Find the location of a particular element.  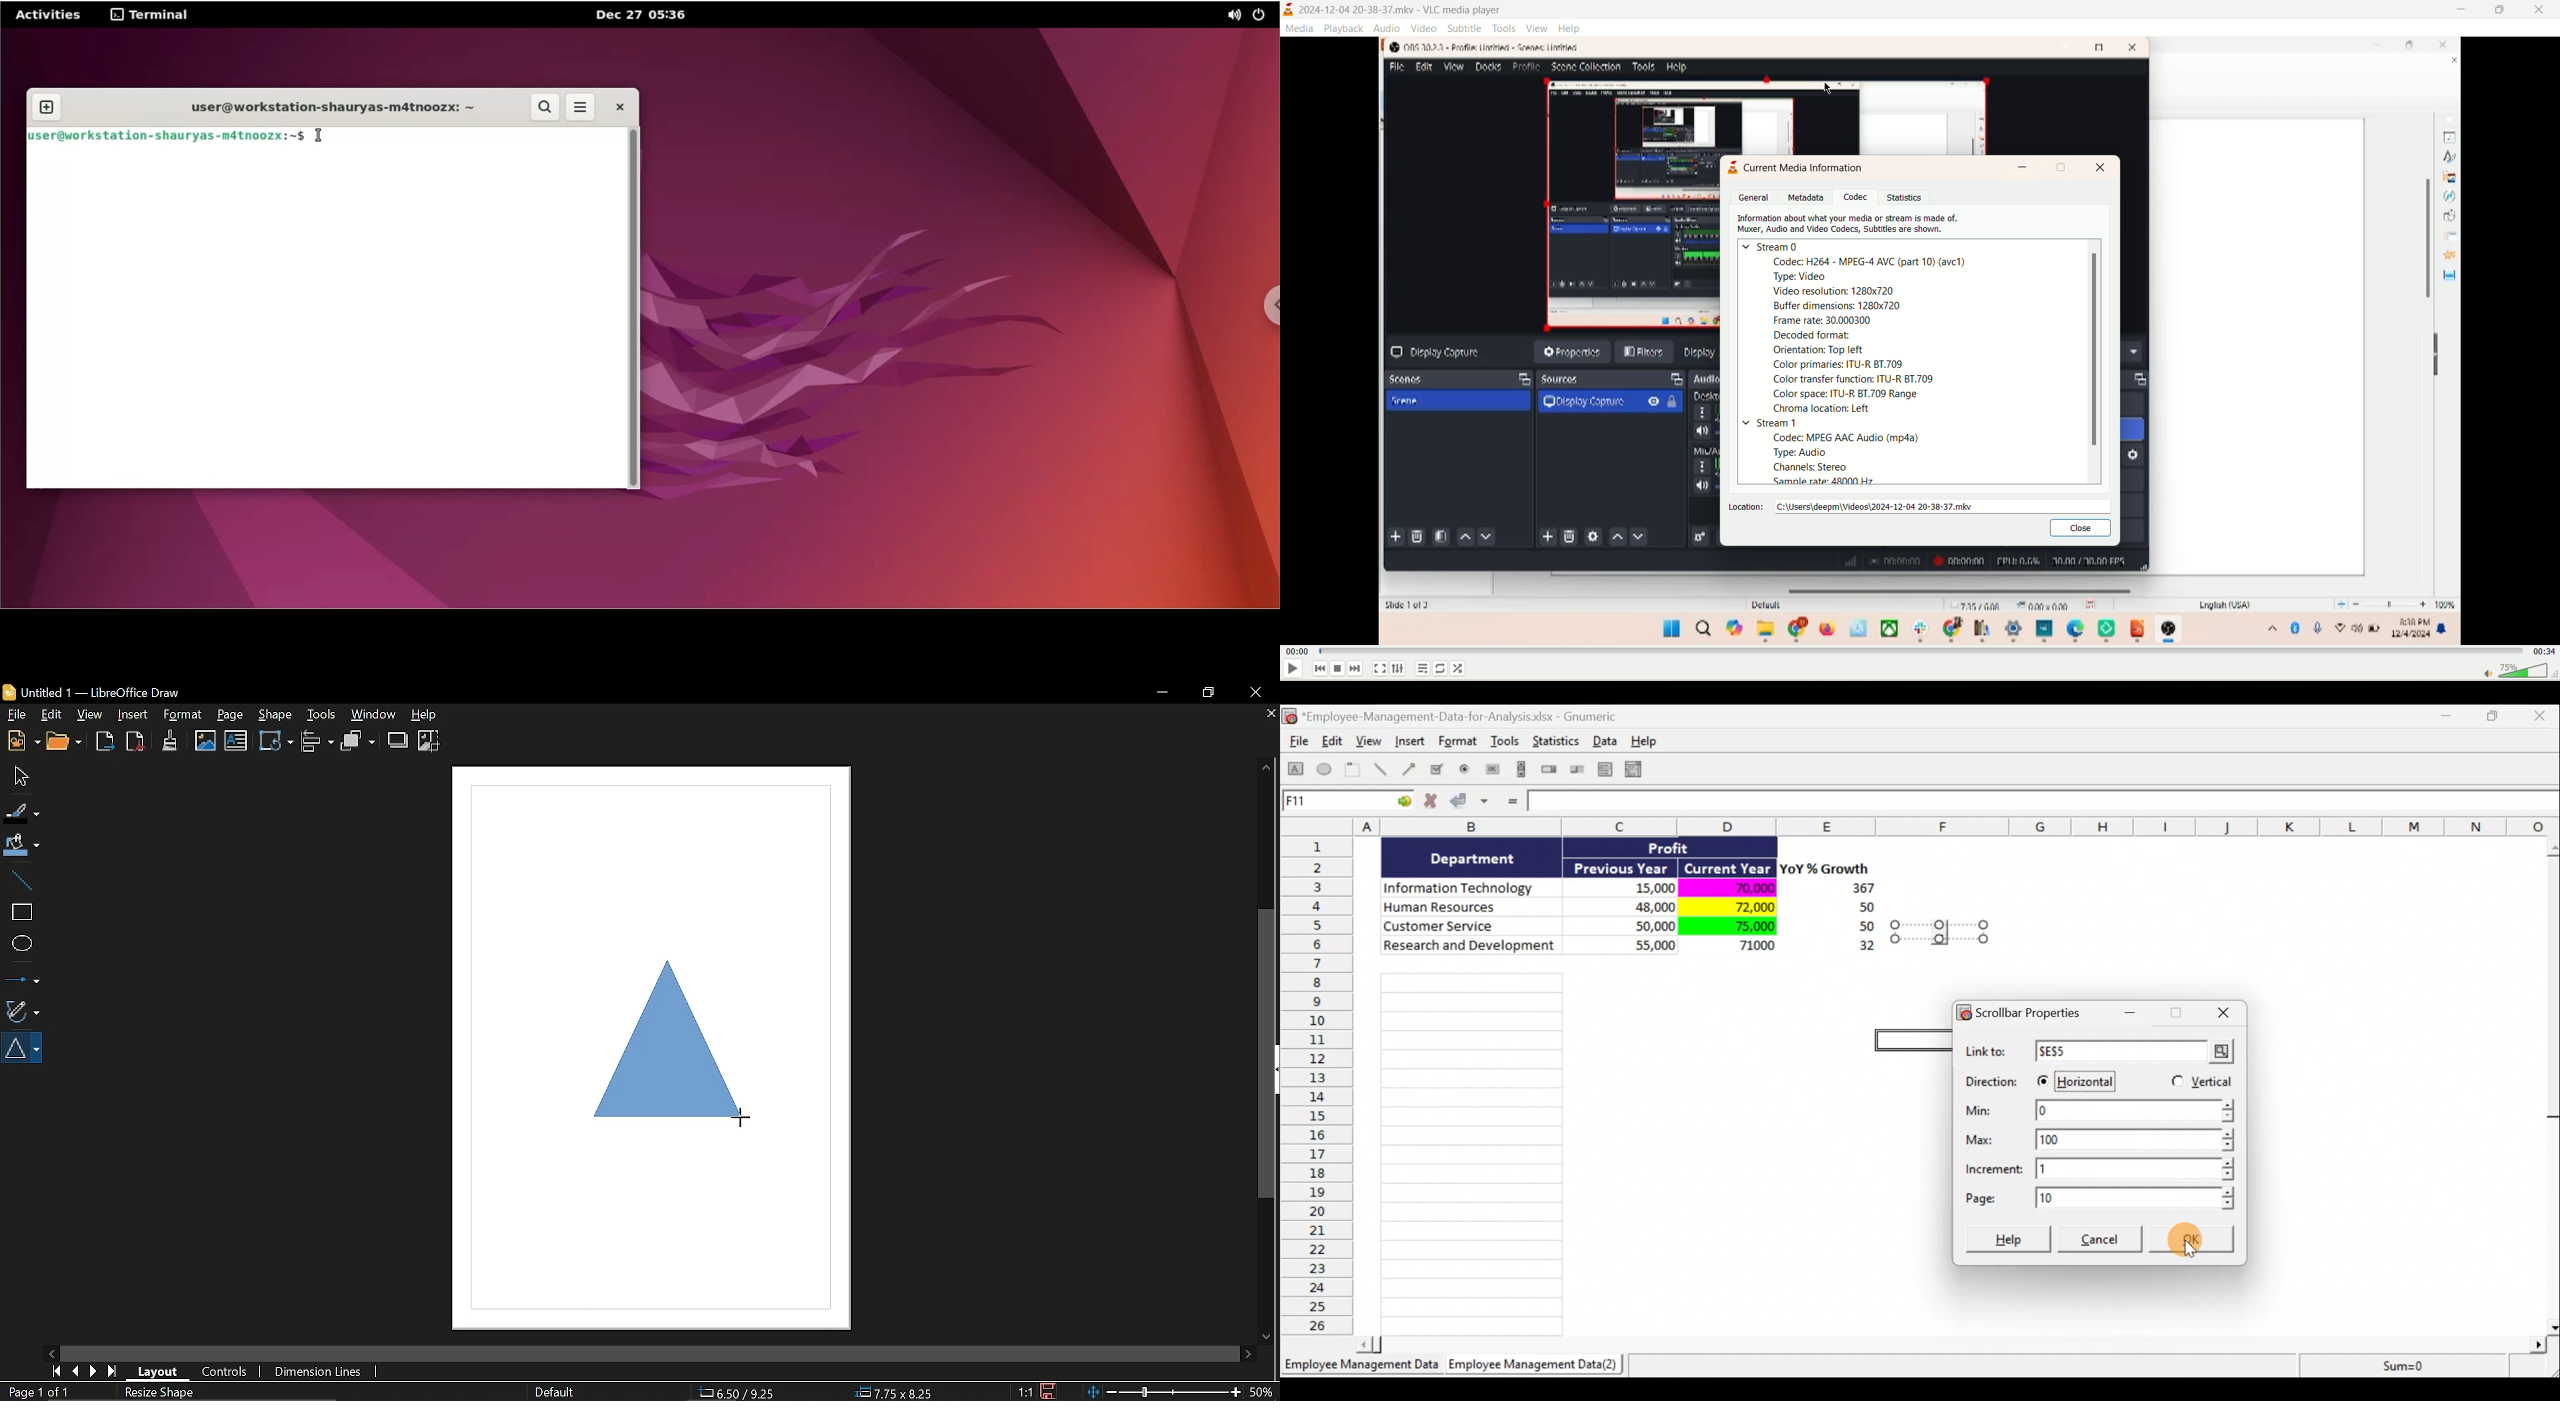

Shadow is located at coordinates (398, 740).